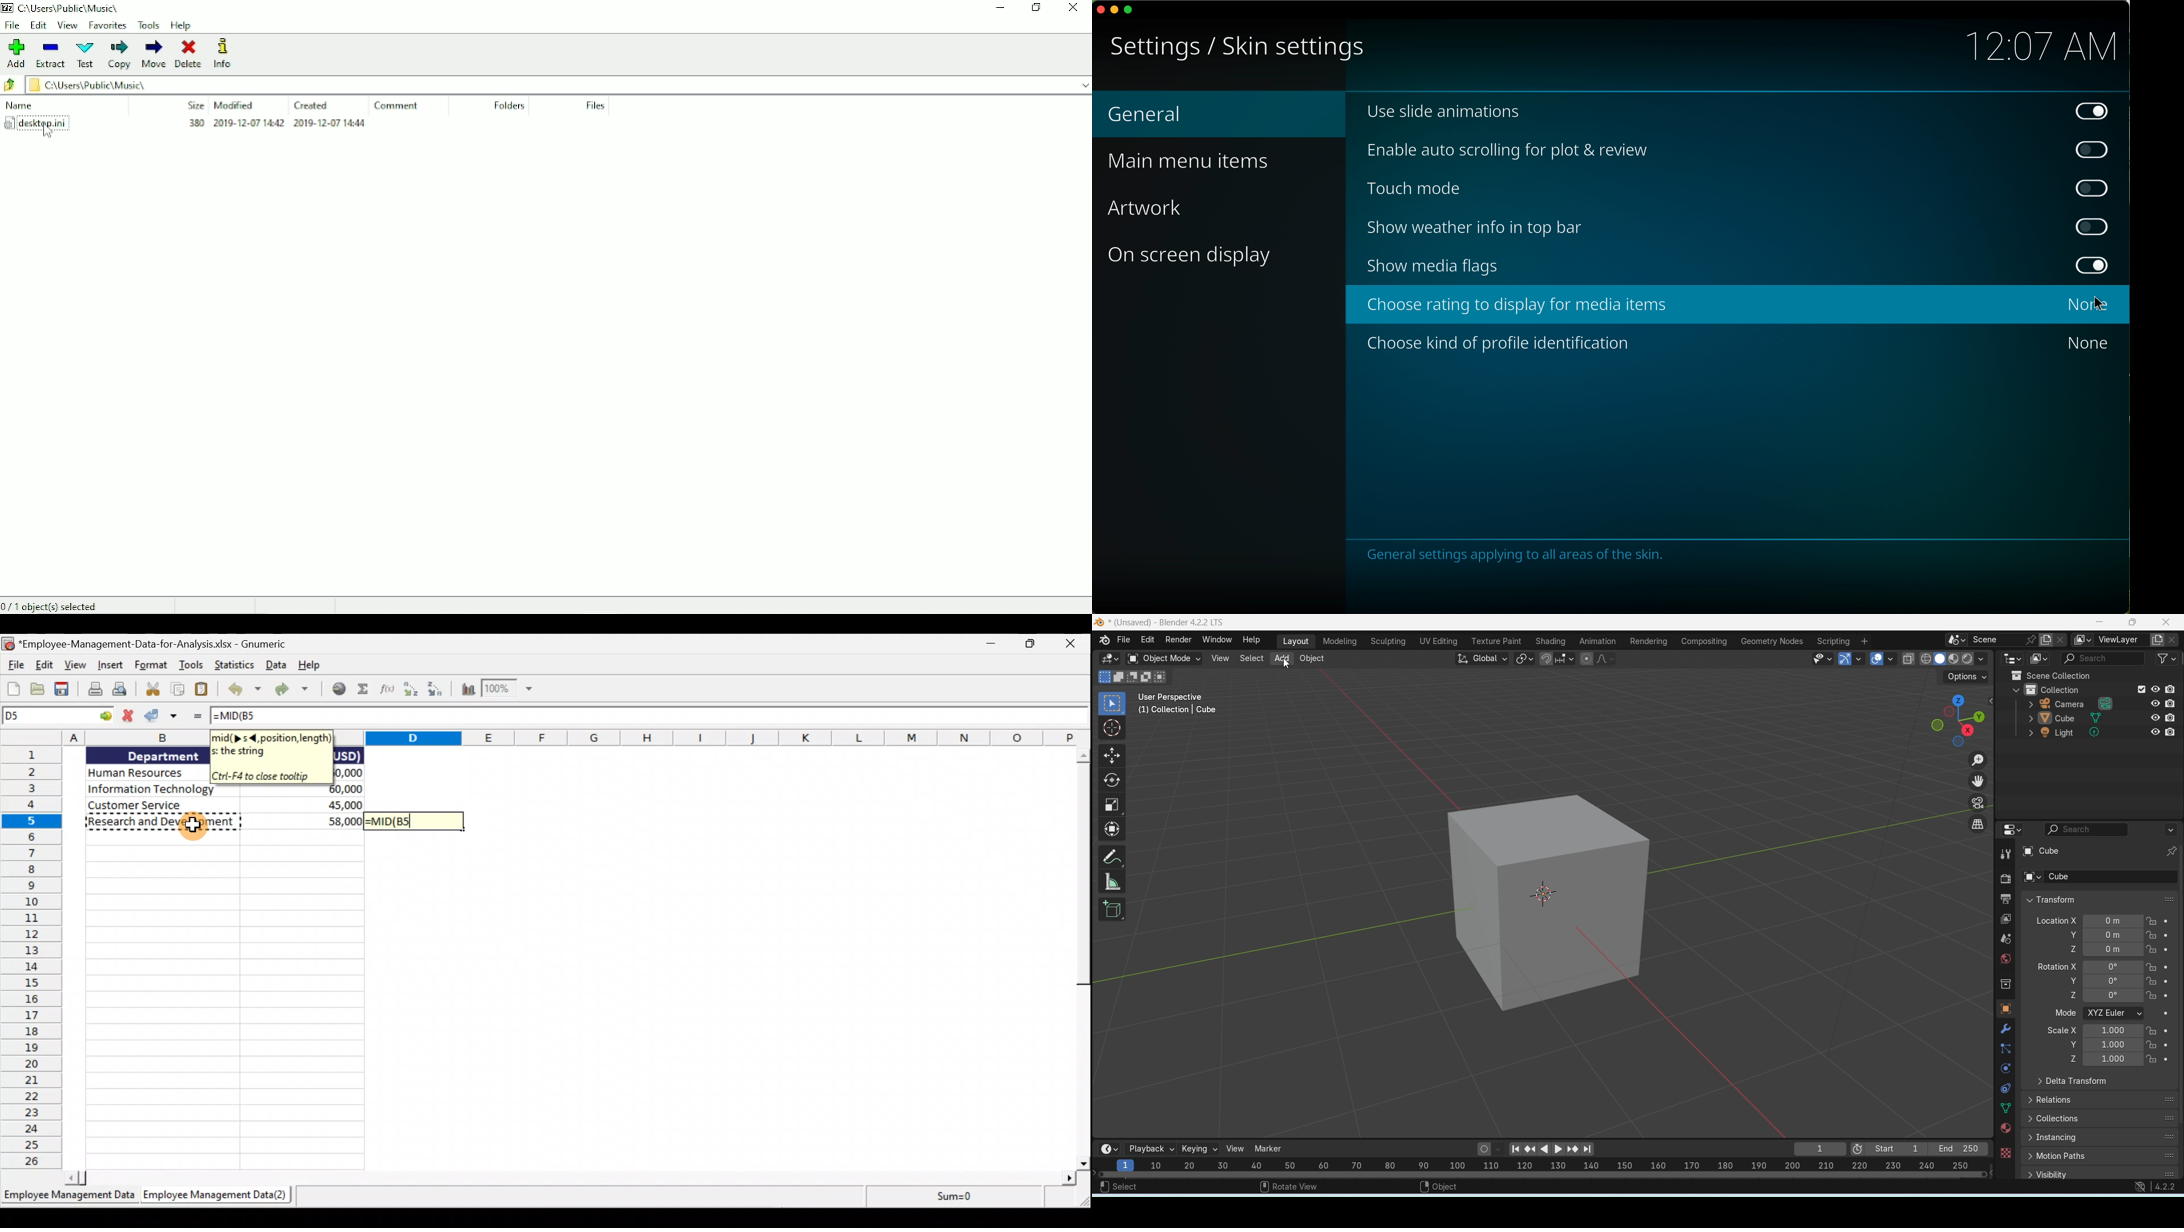 The image size is (2184, 1232). What do you see at coordinates (2005, 1068) in the screenshot?
I see `Physics` at bounding box center [2005, 1068].